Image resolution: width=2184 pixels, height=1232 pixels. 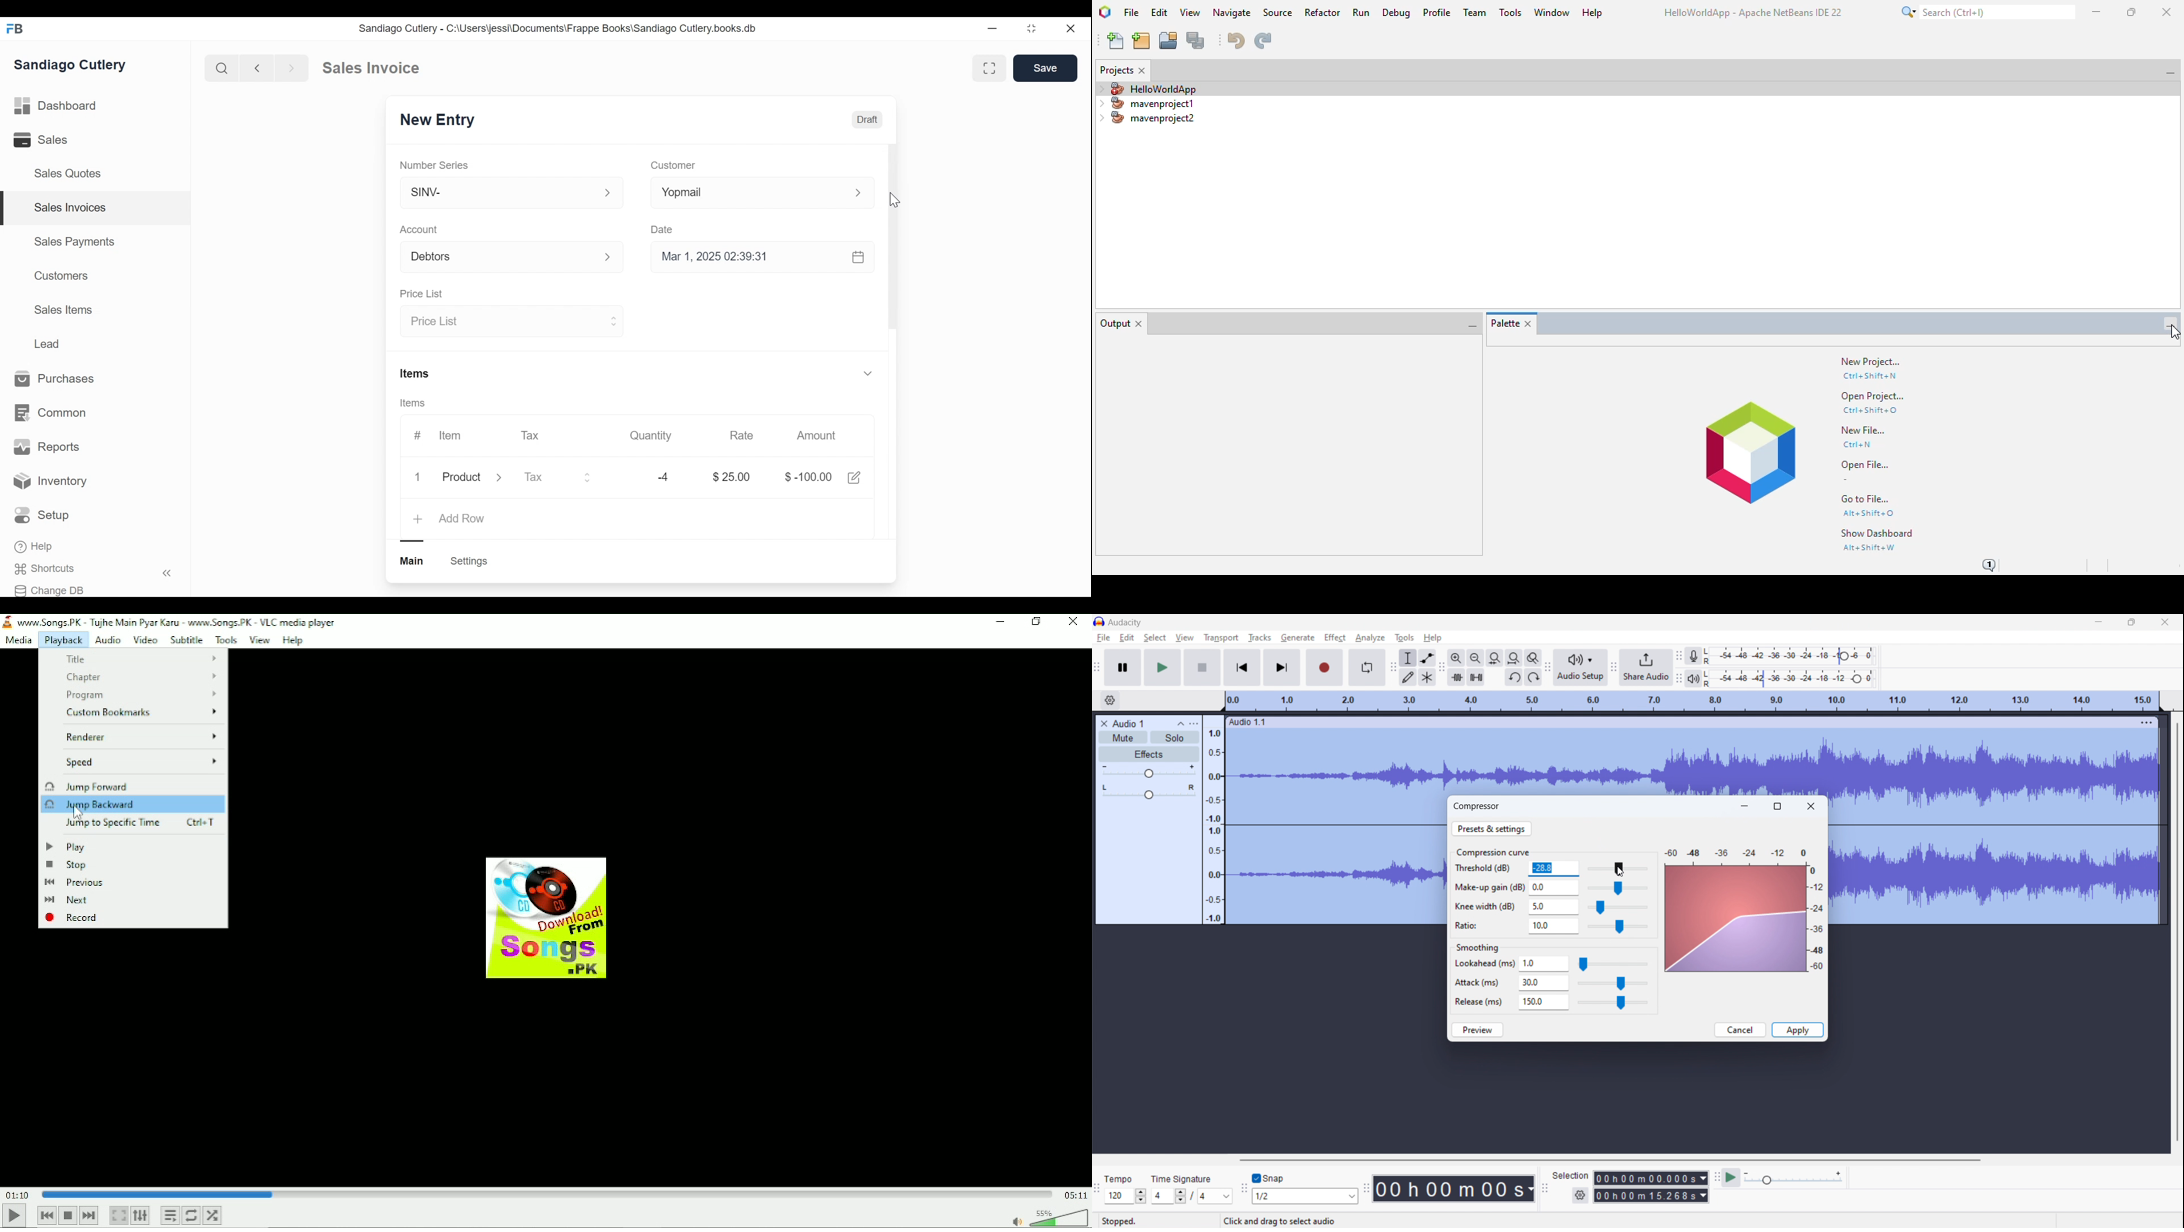 What do you see at coordinates (1128, 724) in the screenshot?
I see `project title` at bounding box center [1128, 724].